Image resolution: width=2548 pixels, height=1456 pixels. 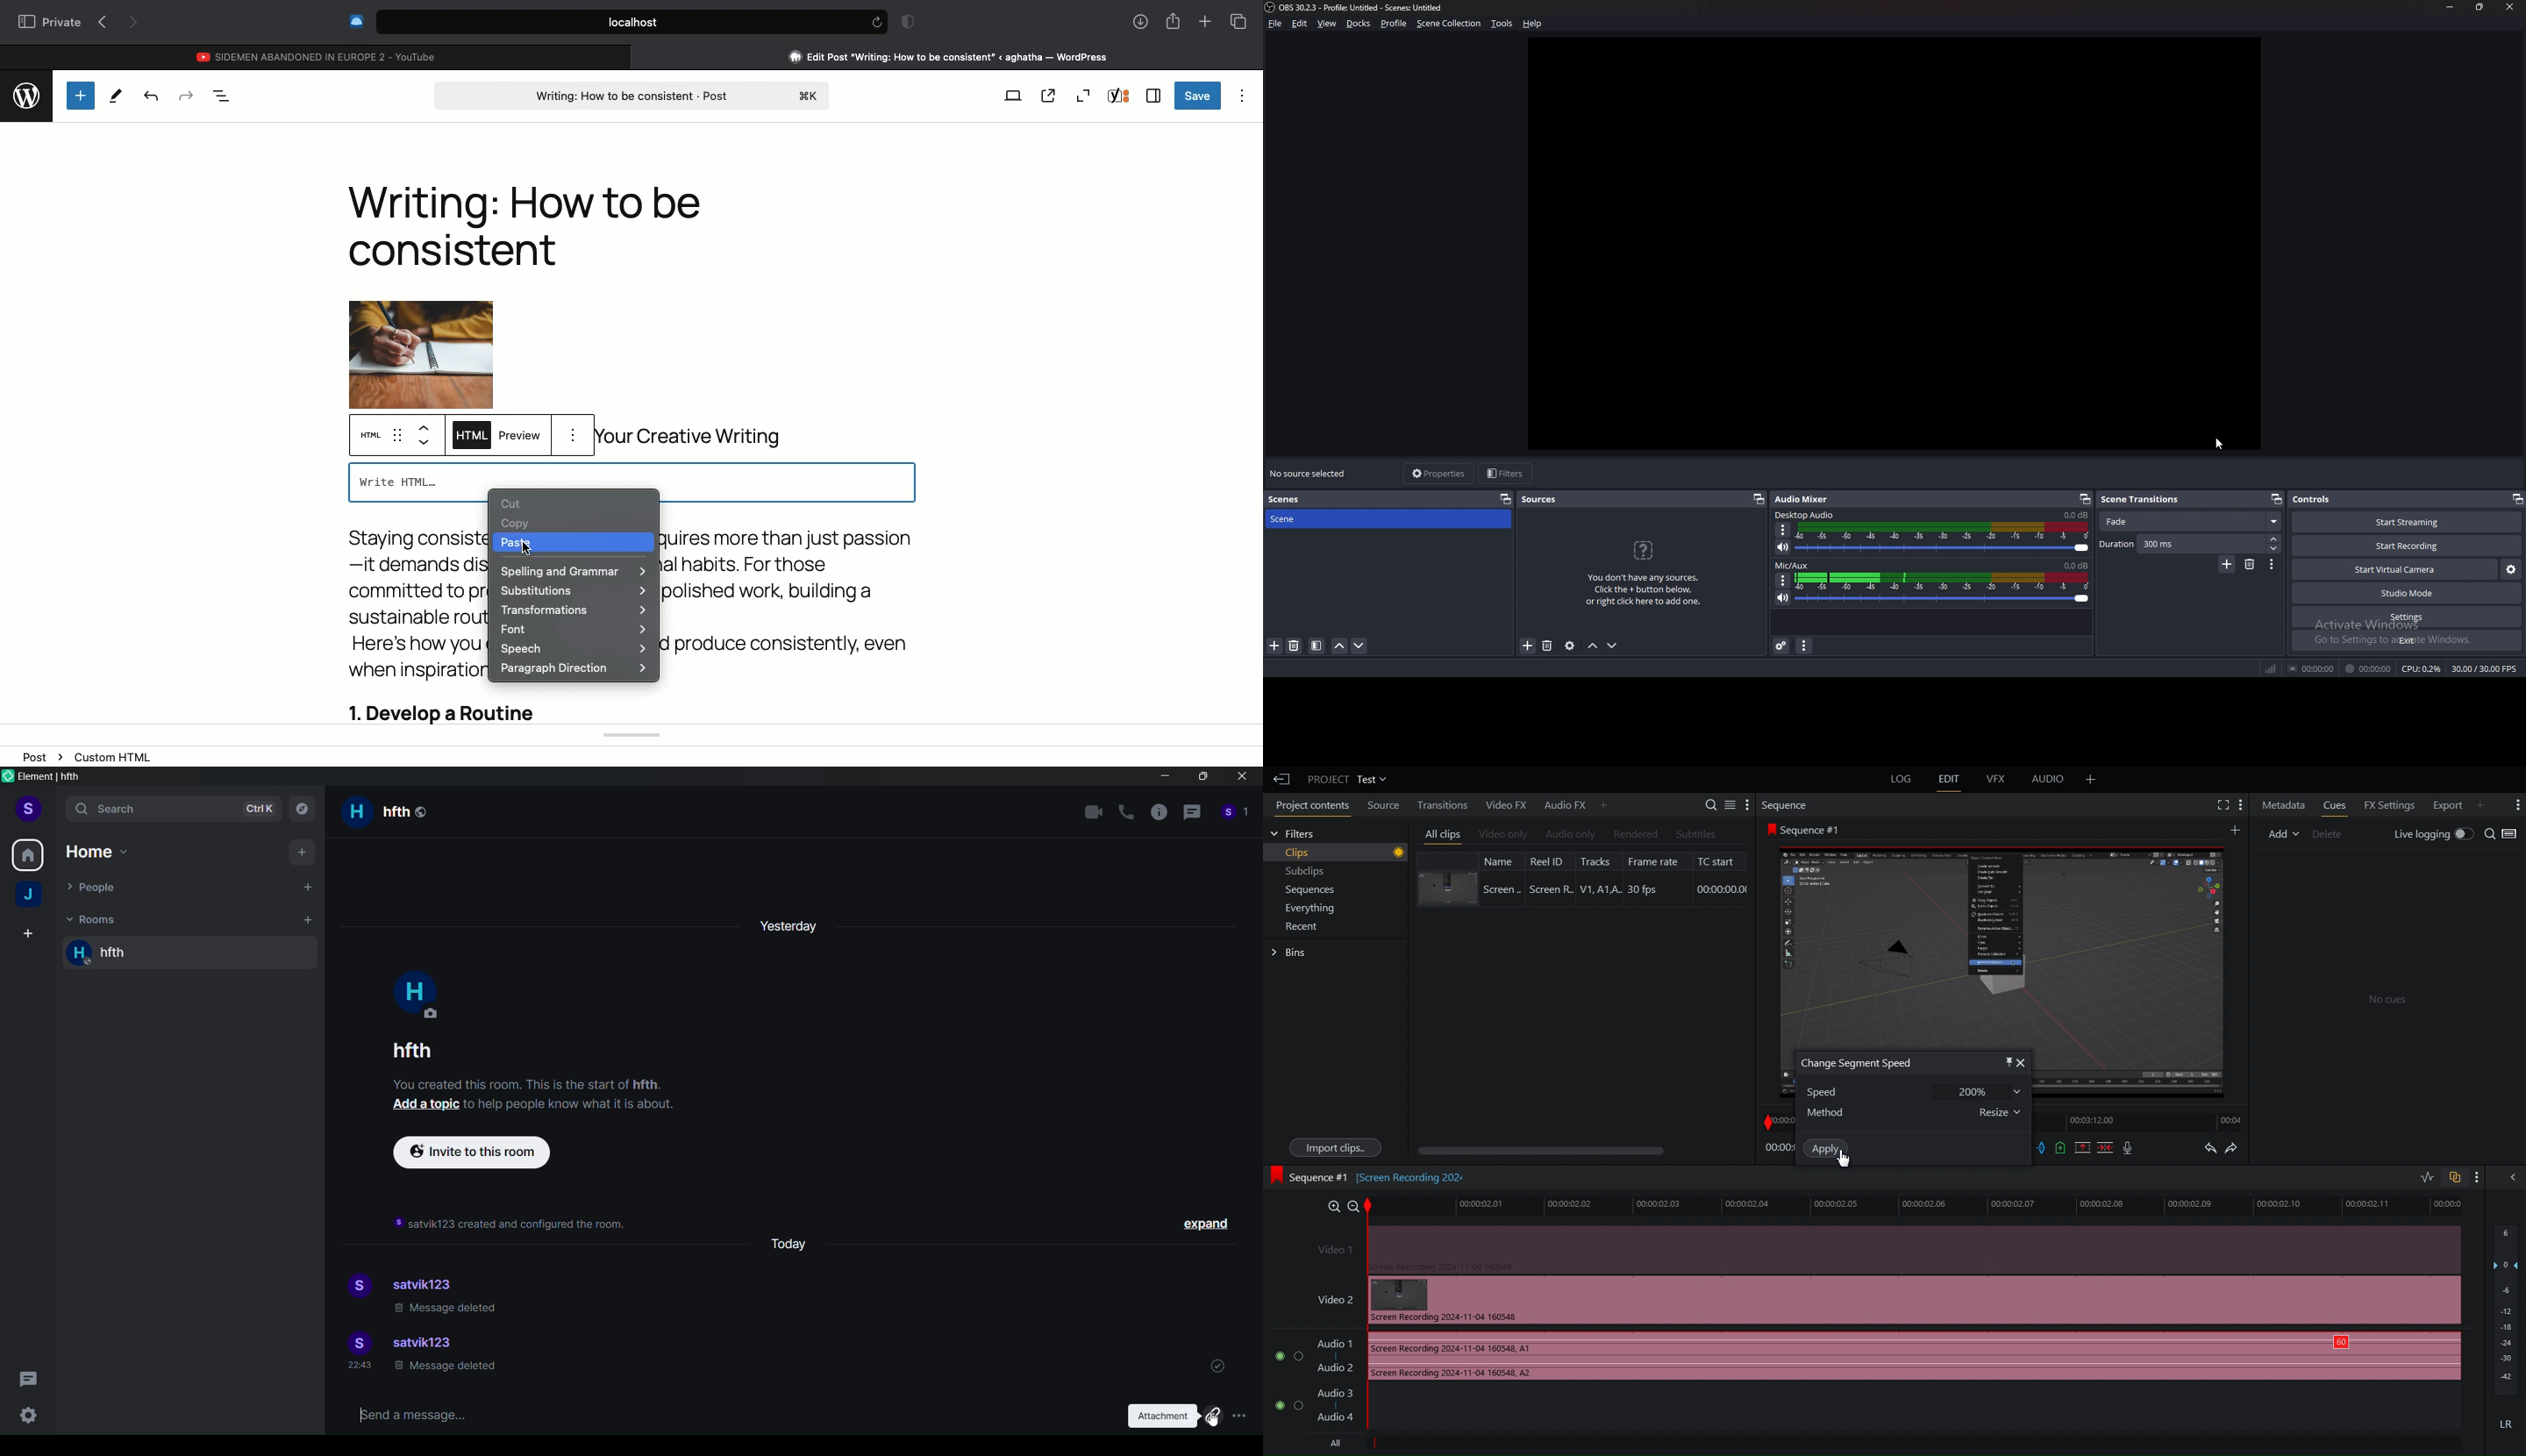 What do you see at coordinates (1191, 815) in the screenshot?
I see `thread` at bounding box center [1191, 815].